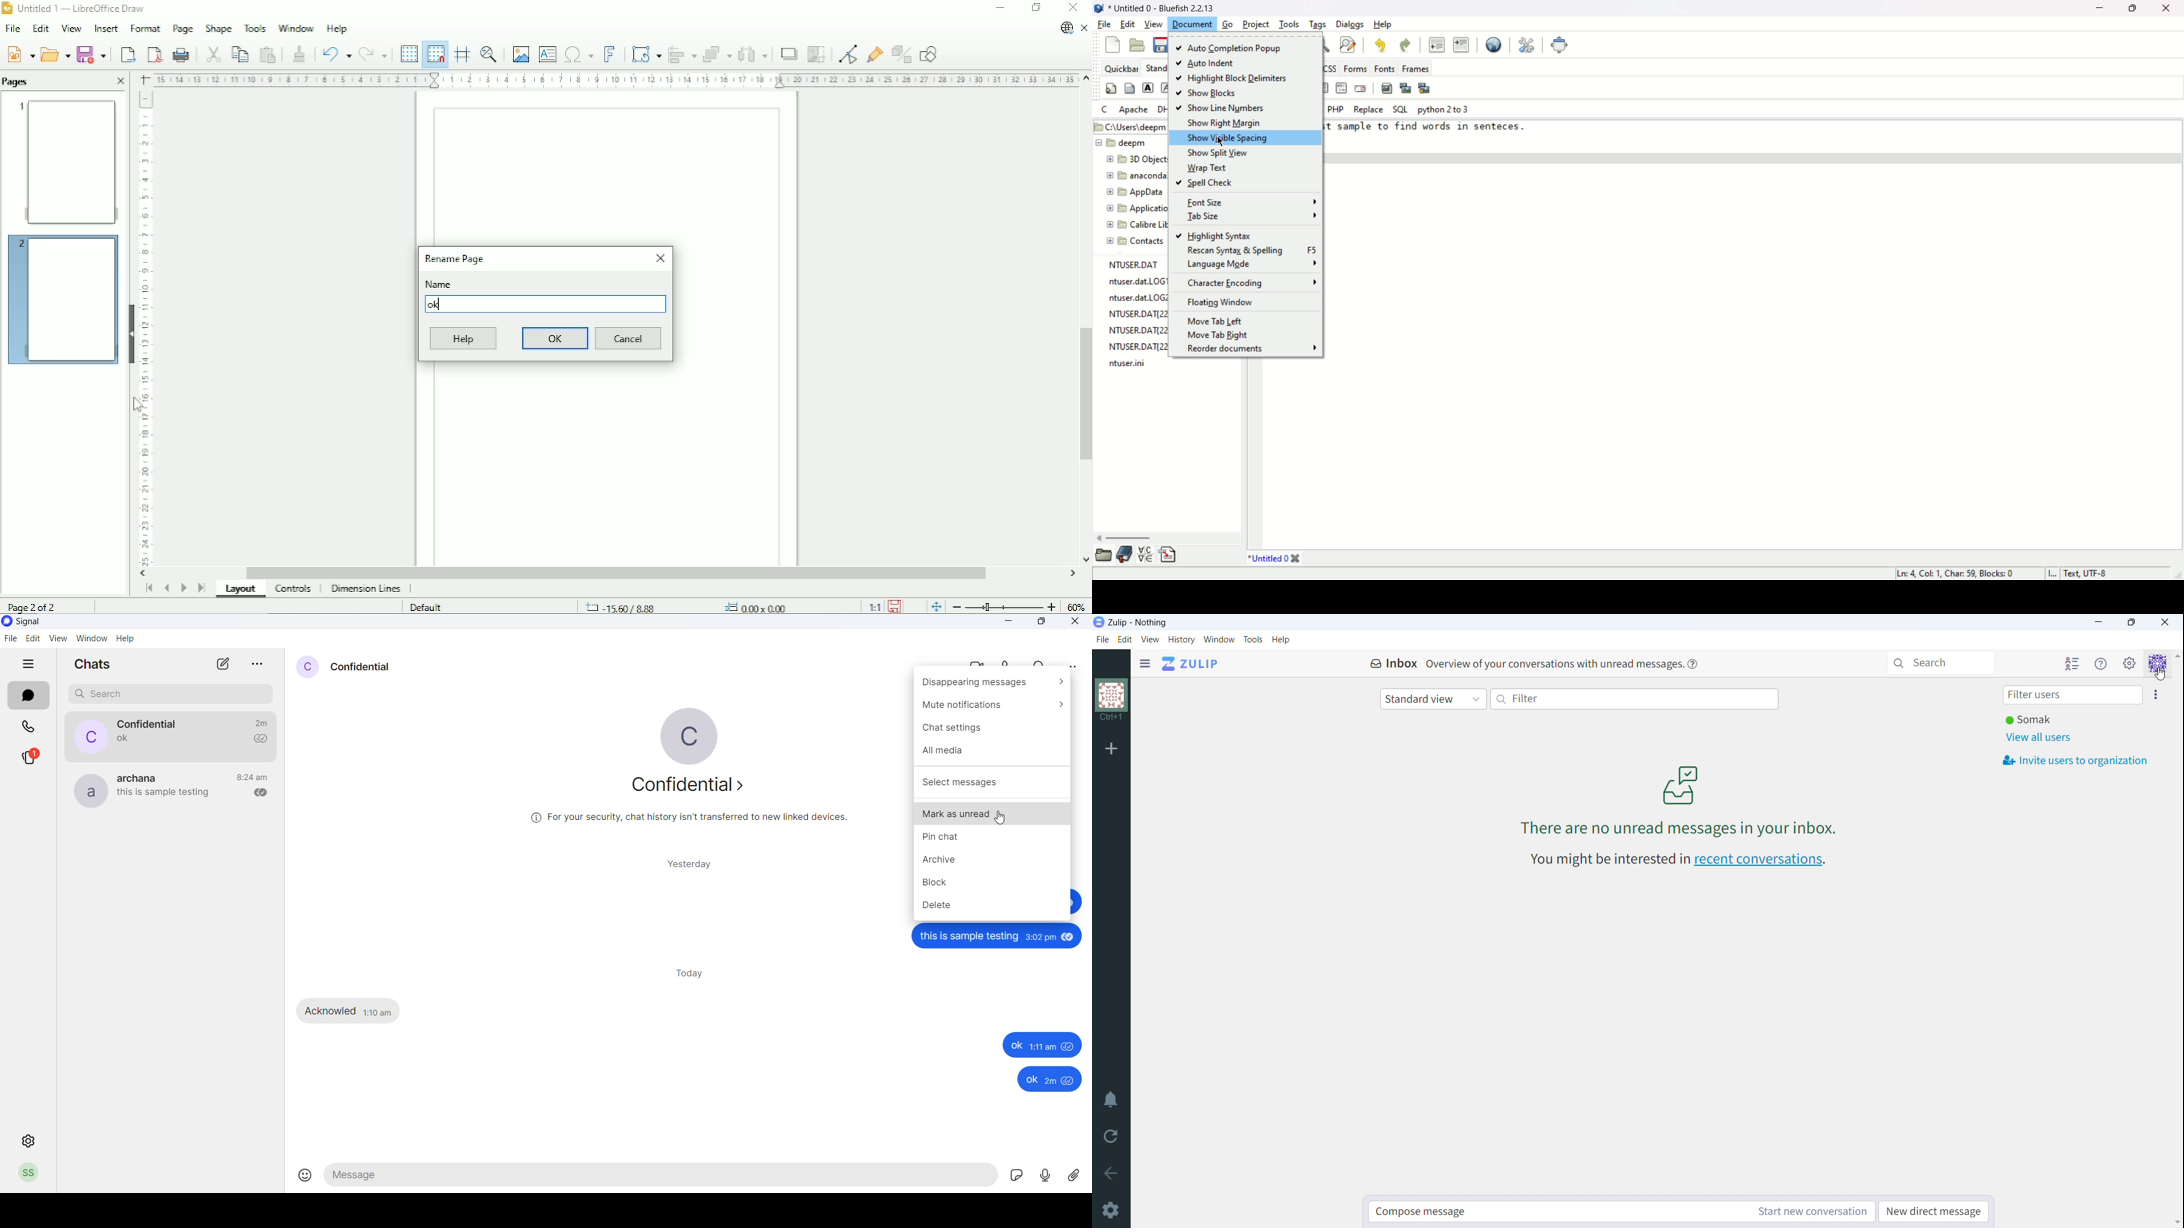 This screenshot has height=1232, width=2184. I want to click on insert thumbnail, so click(1406, 88).